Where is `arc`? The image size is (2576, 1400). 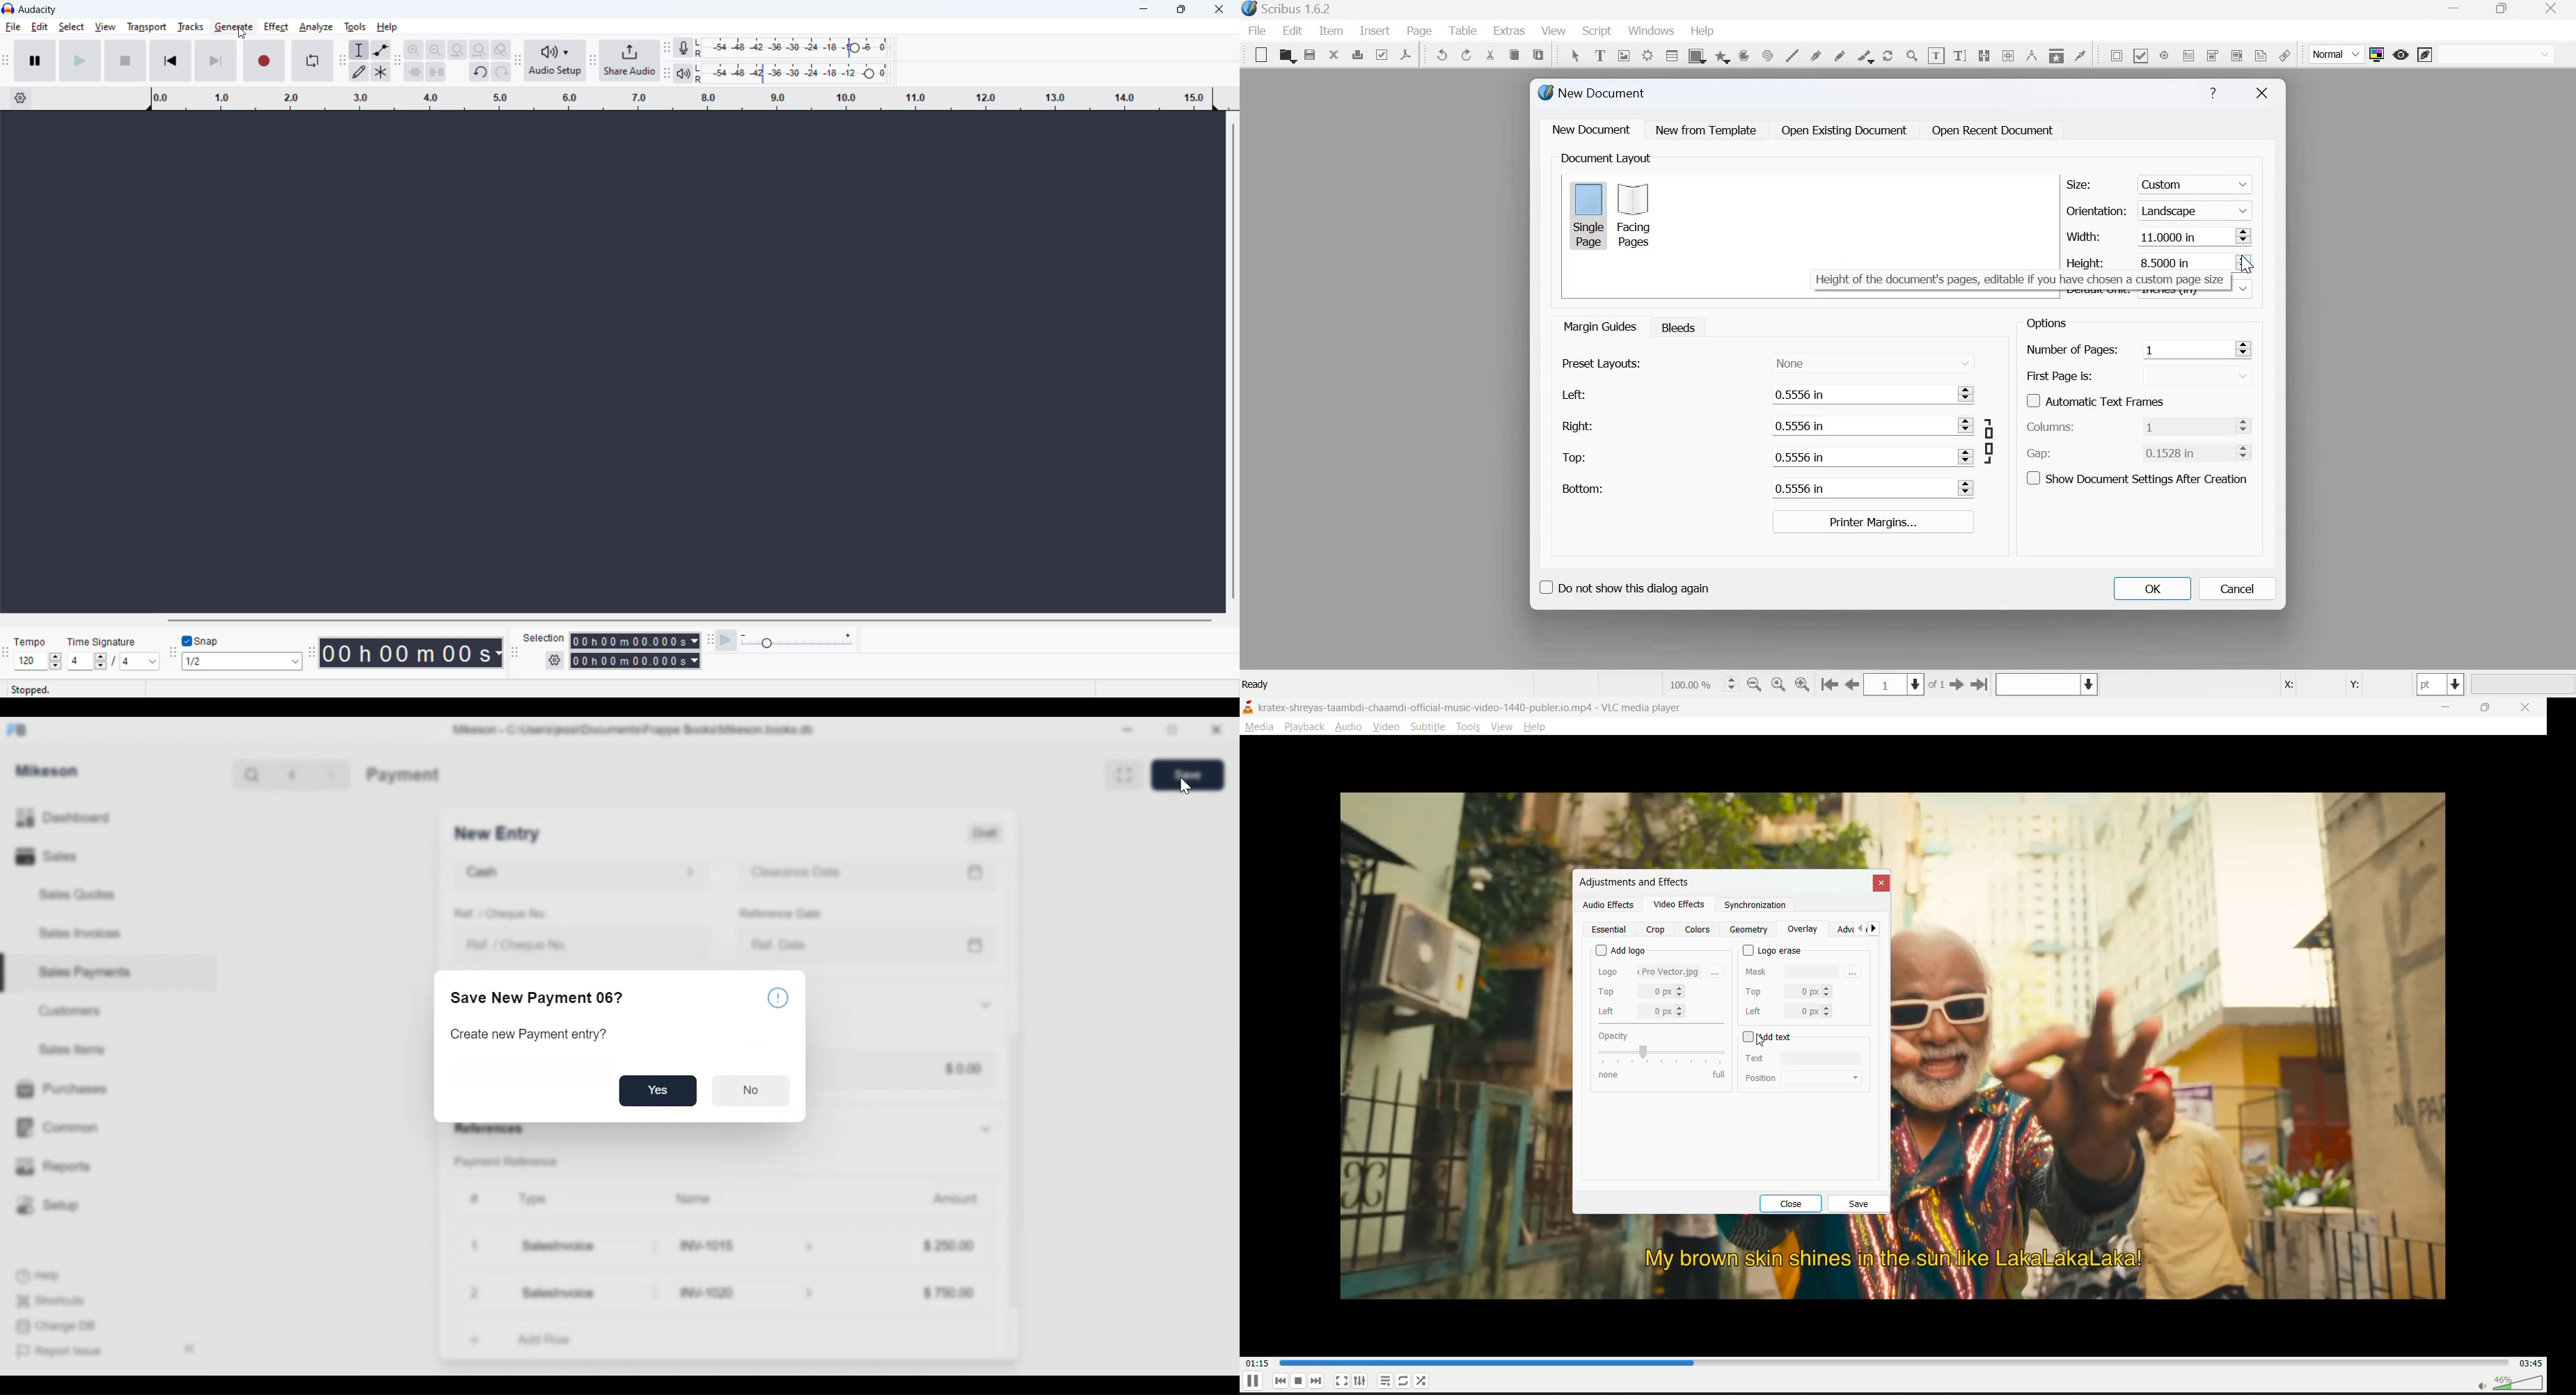 arc is located at coordinates (1744, 55).